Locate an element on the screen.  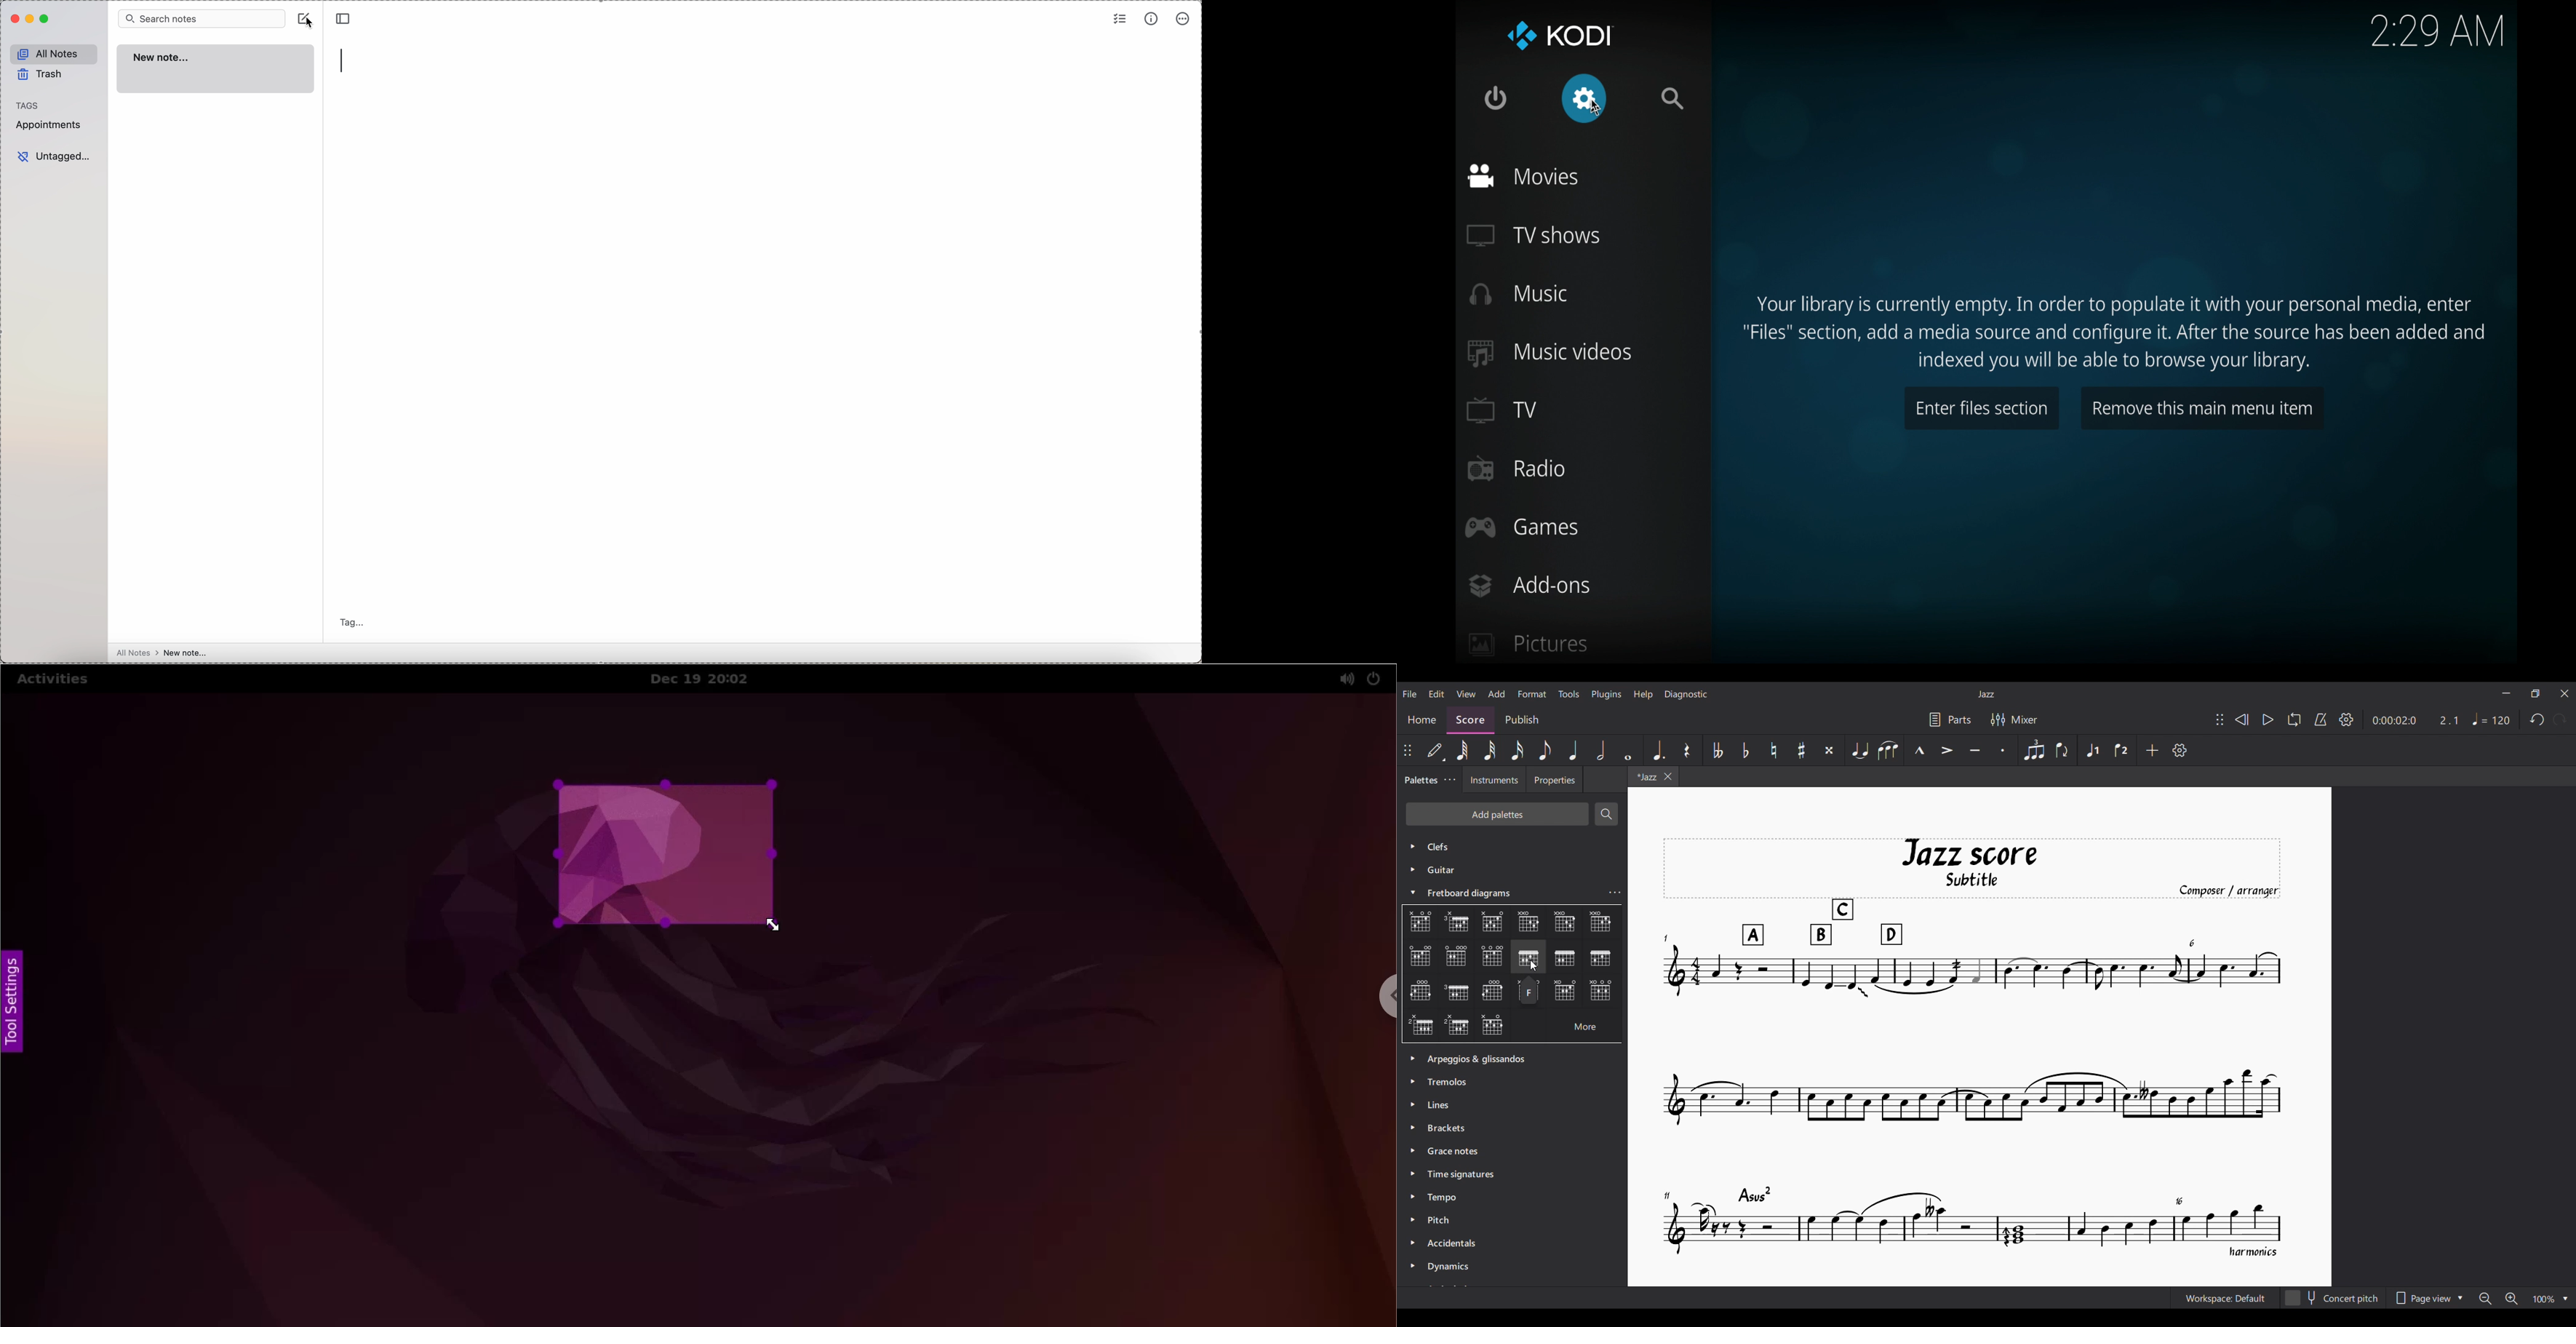
More is located at coordinates (1574, 1025).